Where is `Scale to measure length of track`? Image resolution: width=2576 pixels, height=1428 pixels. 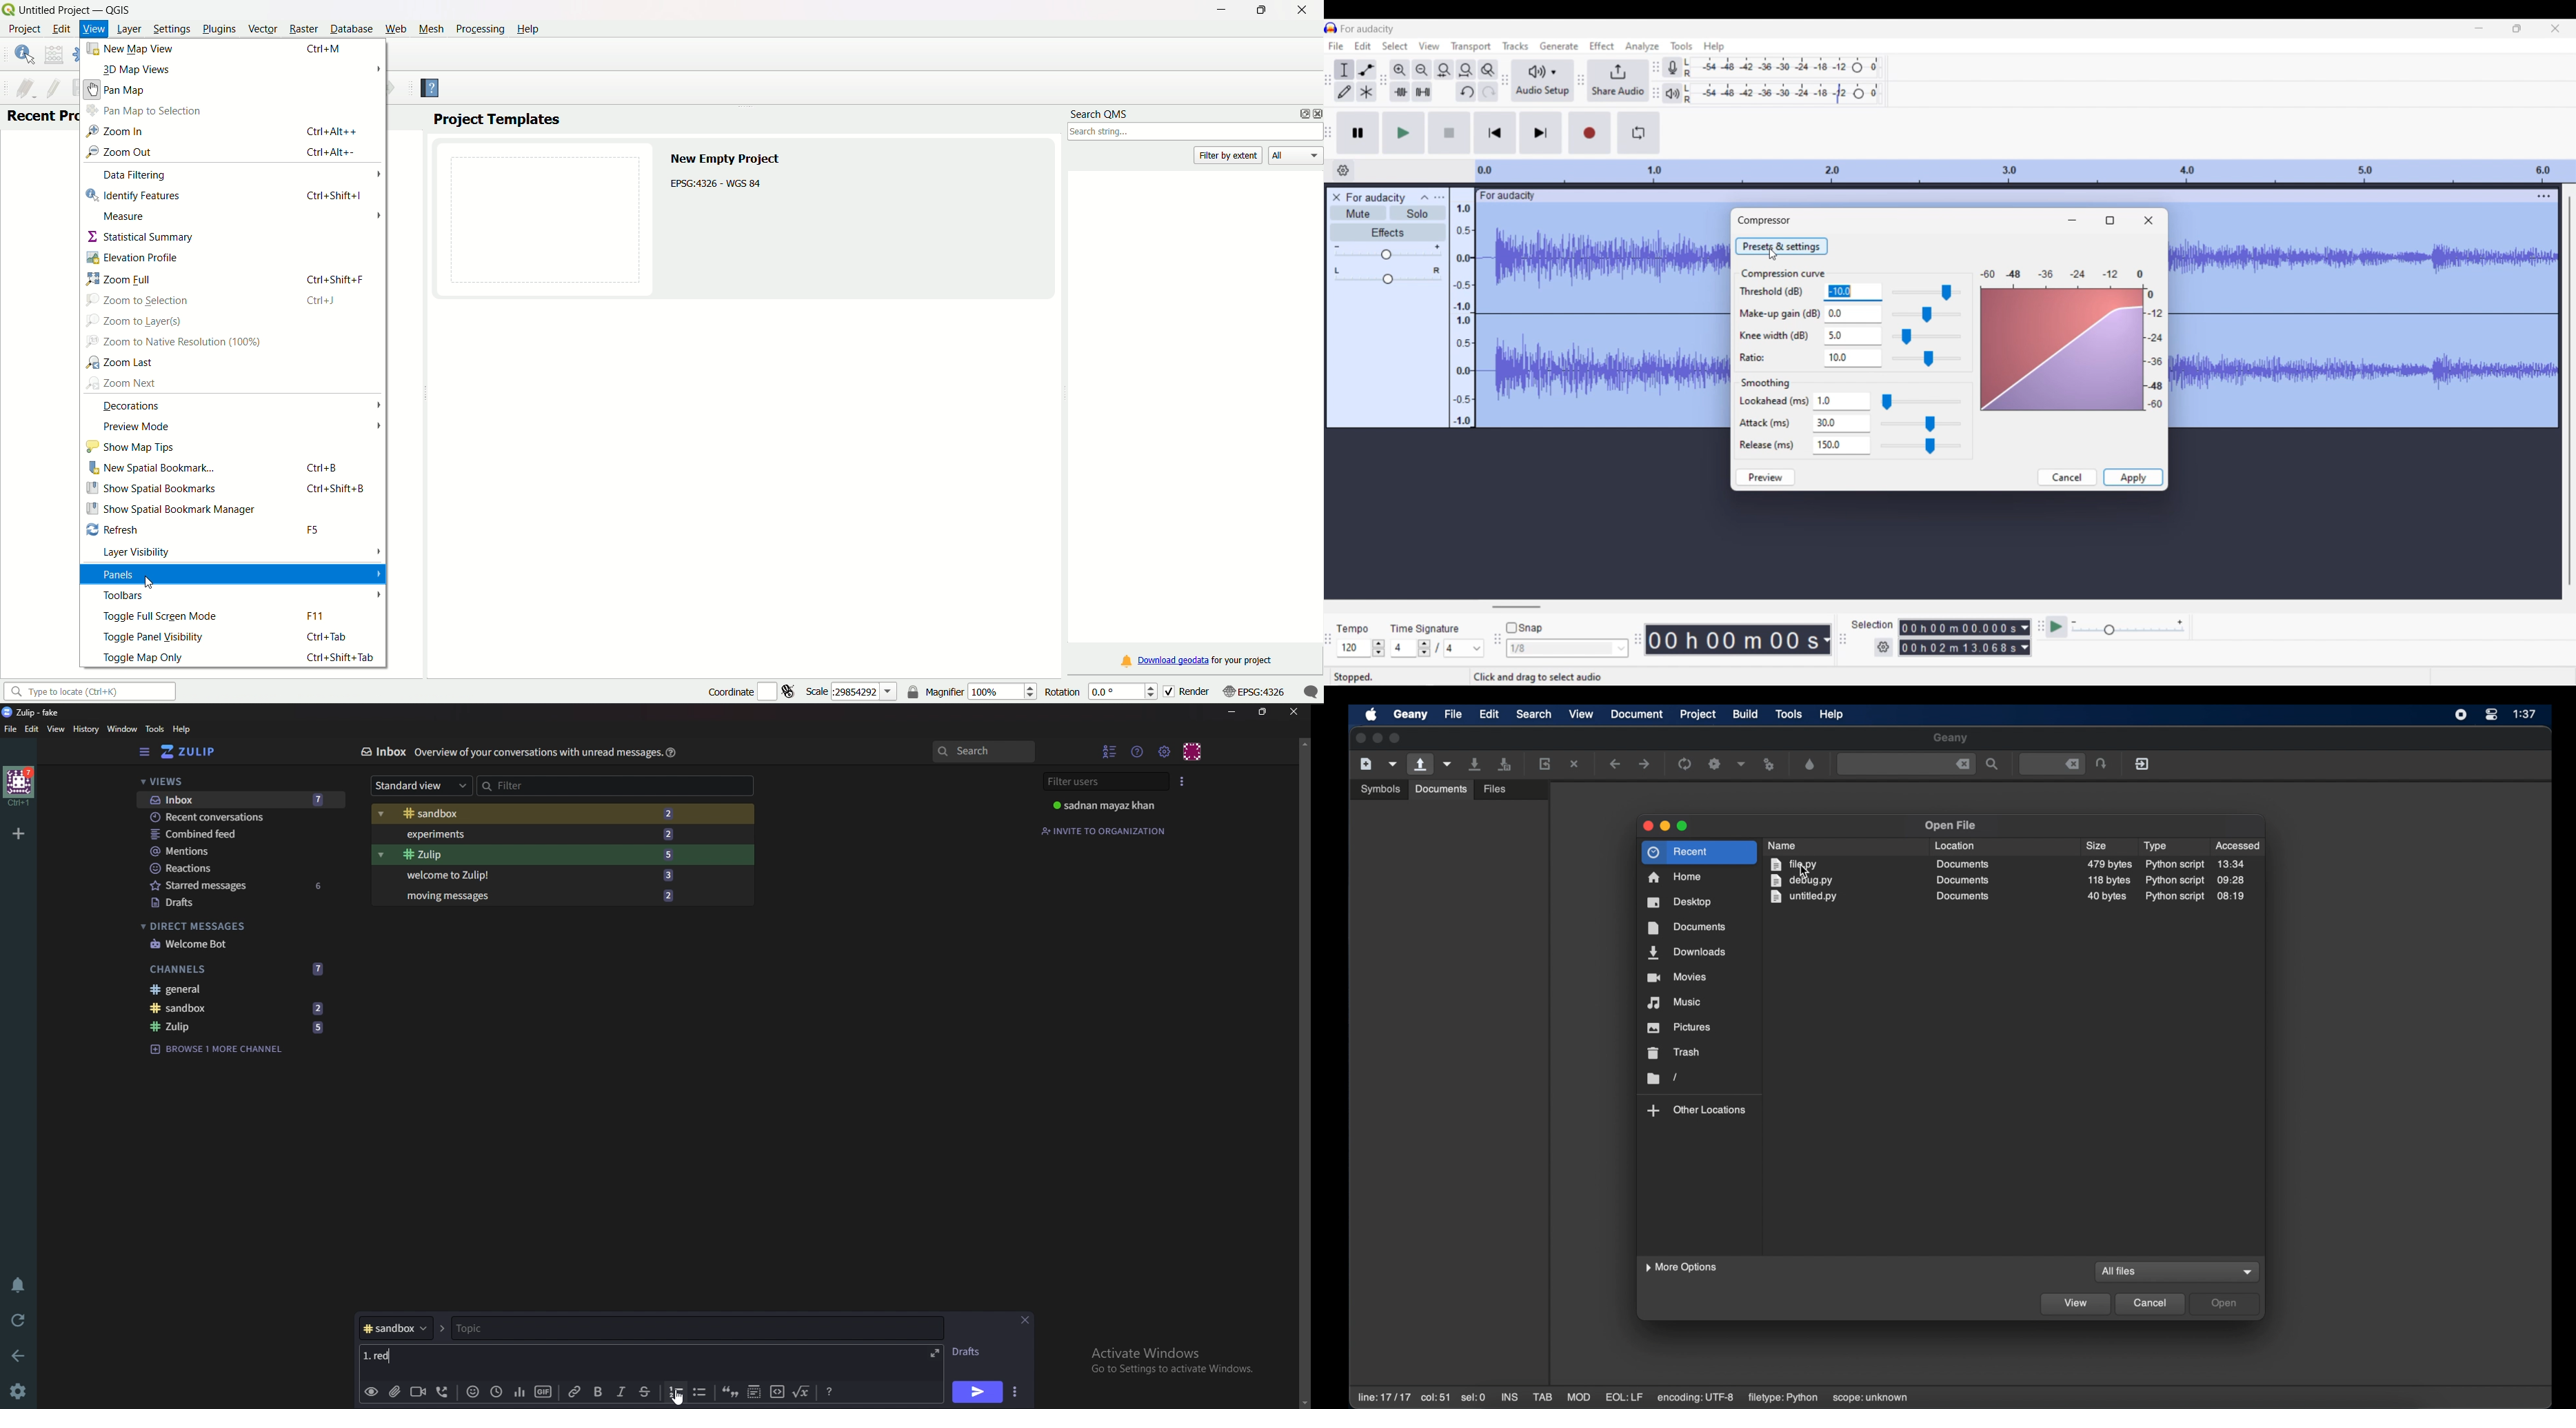 Scale to measure length of track is located at coordinates (2025, 171).